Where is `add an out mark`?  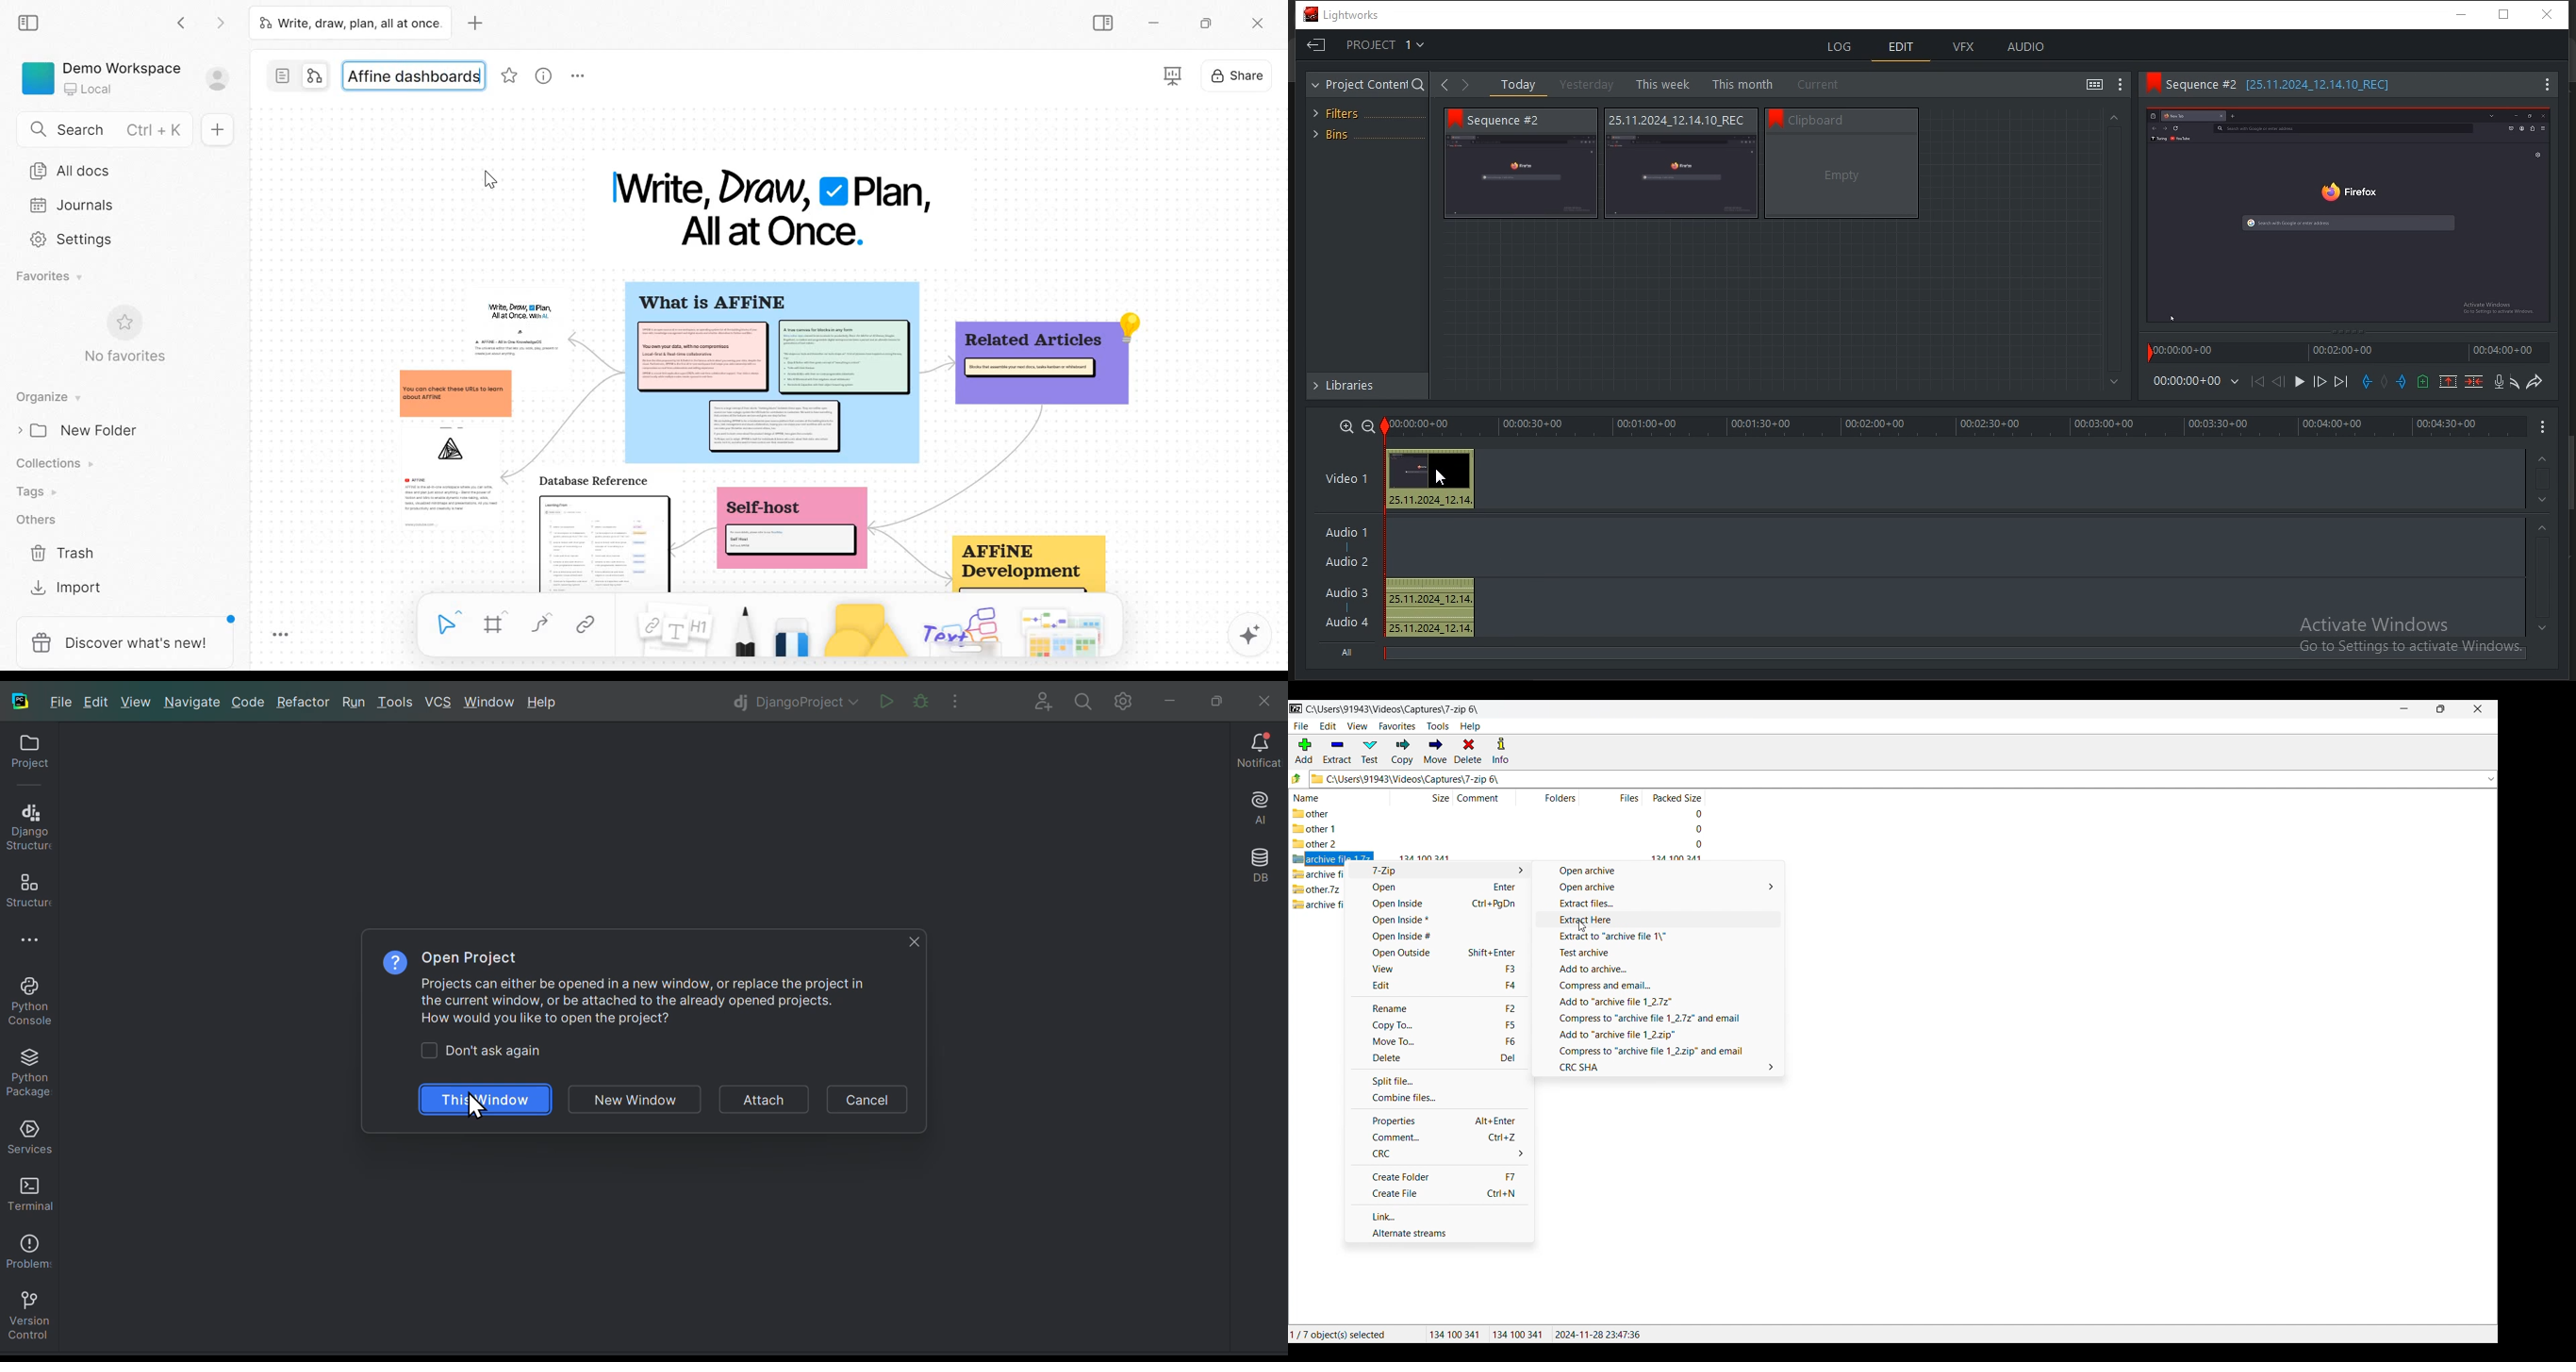
add an out mark is located at coordinates (2401, 382).